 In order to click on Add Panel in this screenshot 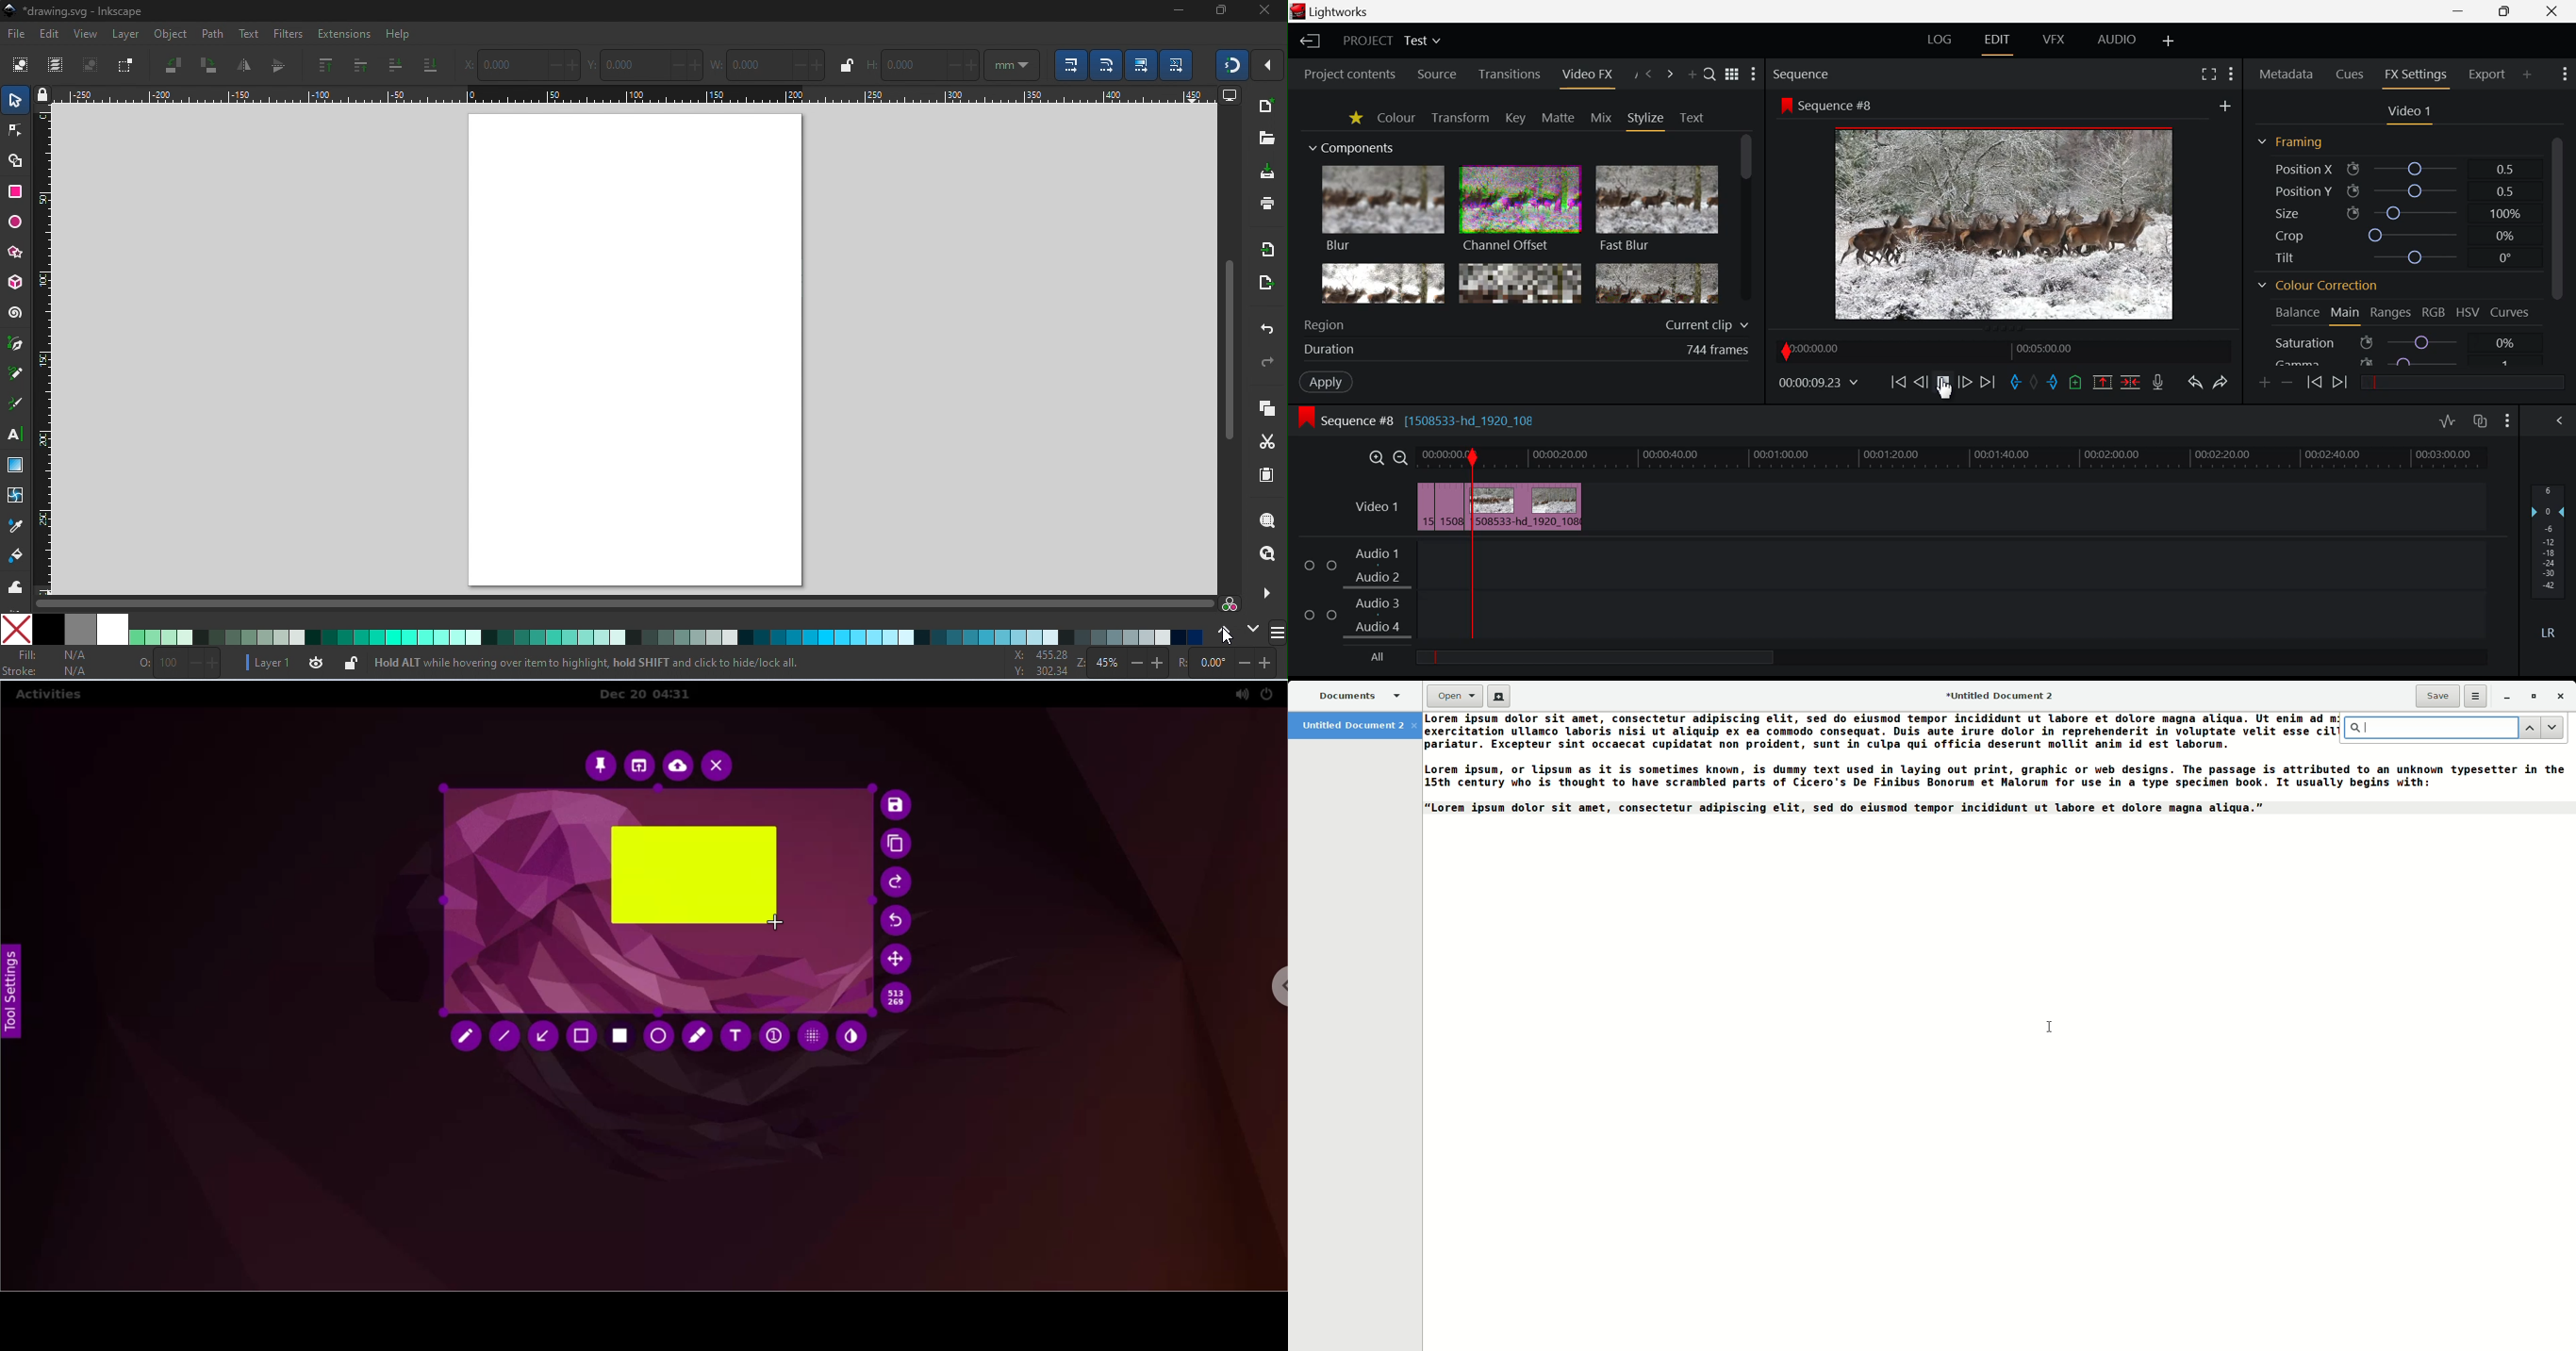, I will do `click(2528, 73)`.